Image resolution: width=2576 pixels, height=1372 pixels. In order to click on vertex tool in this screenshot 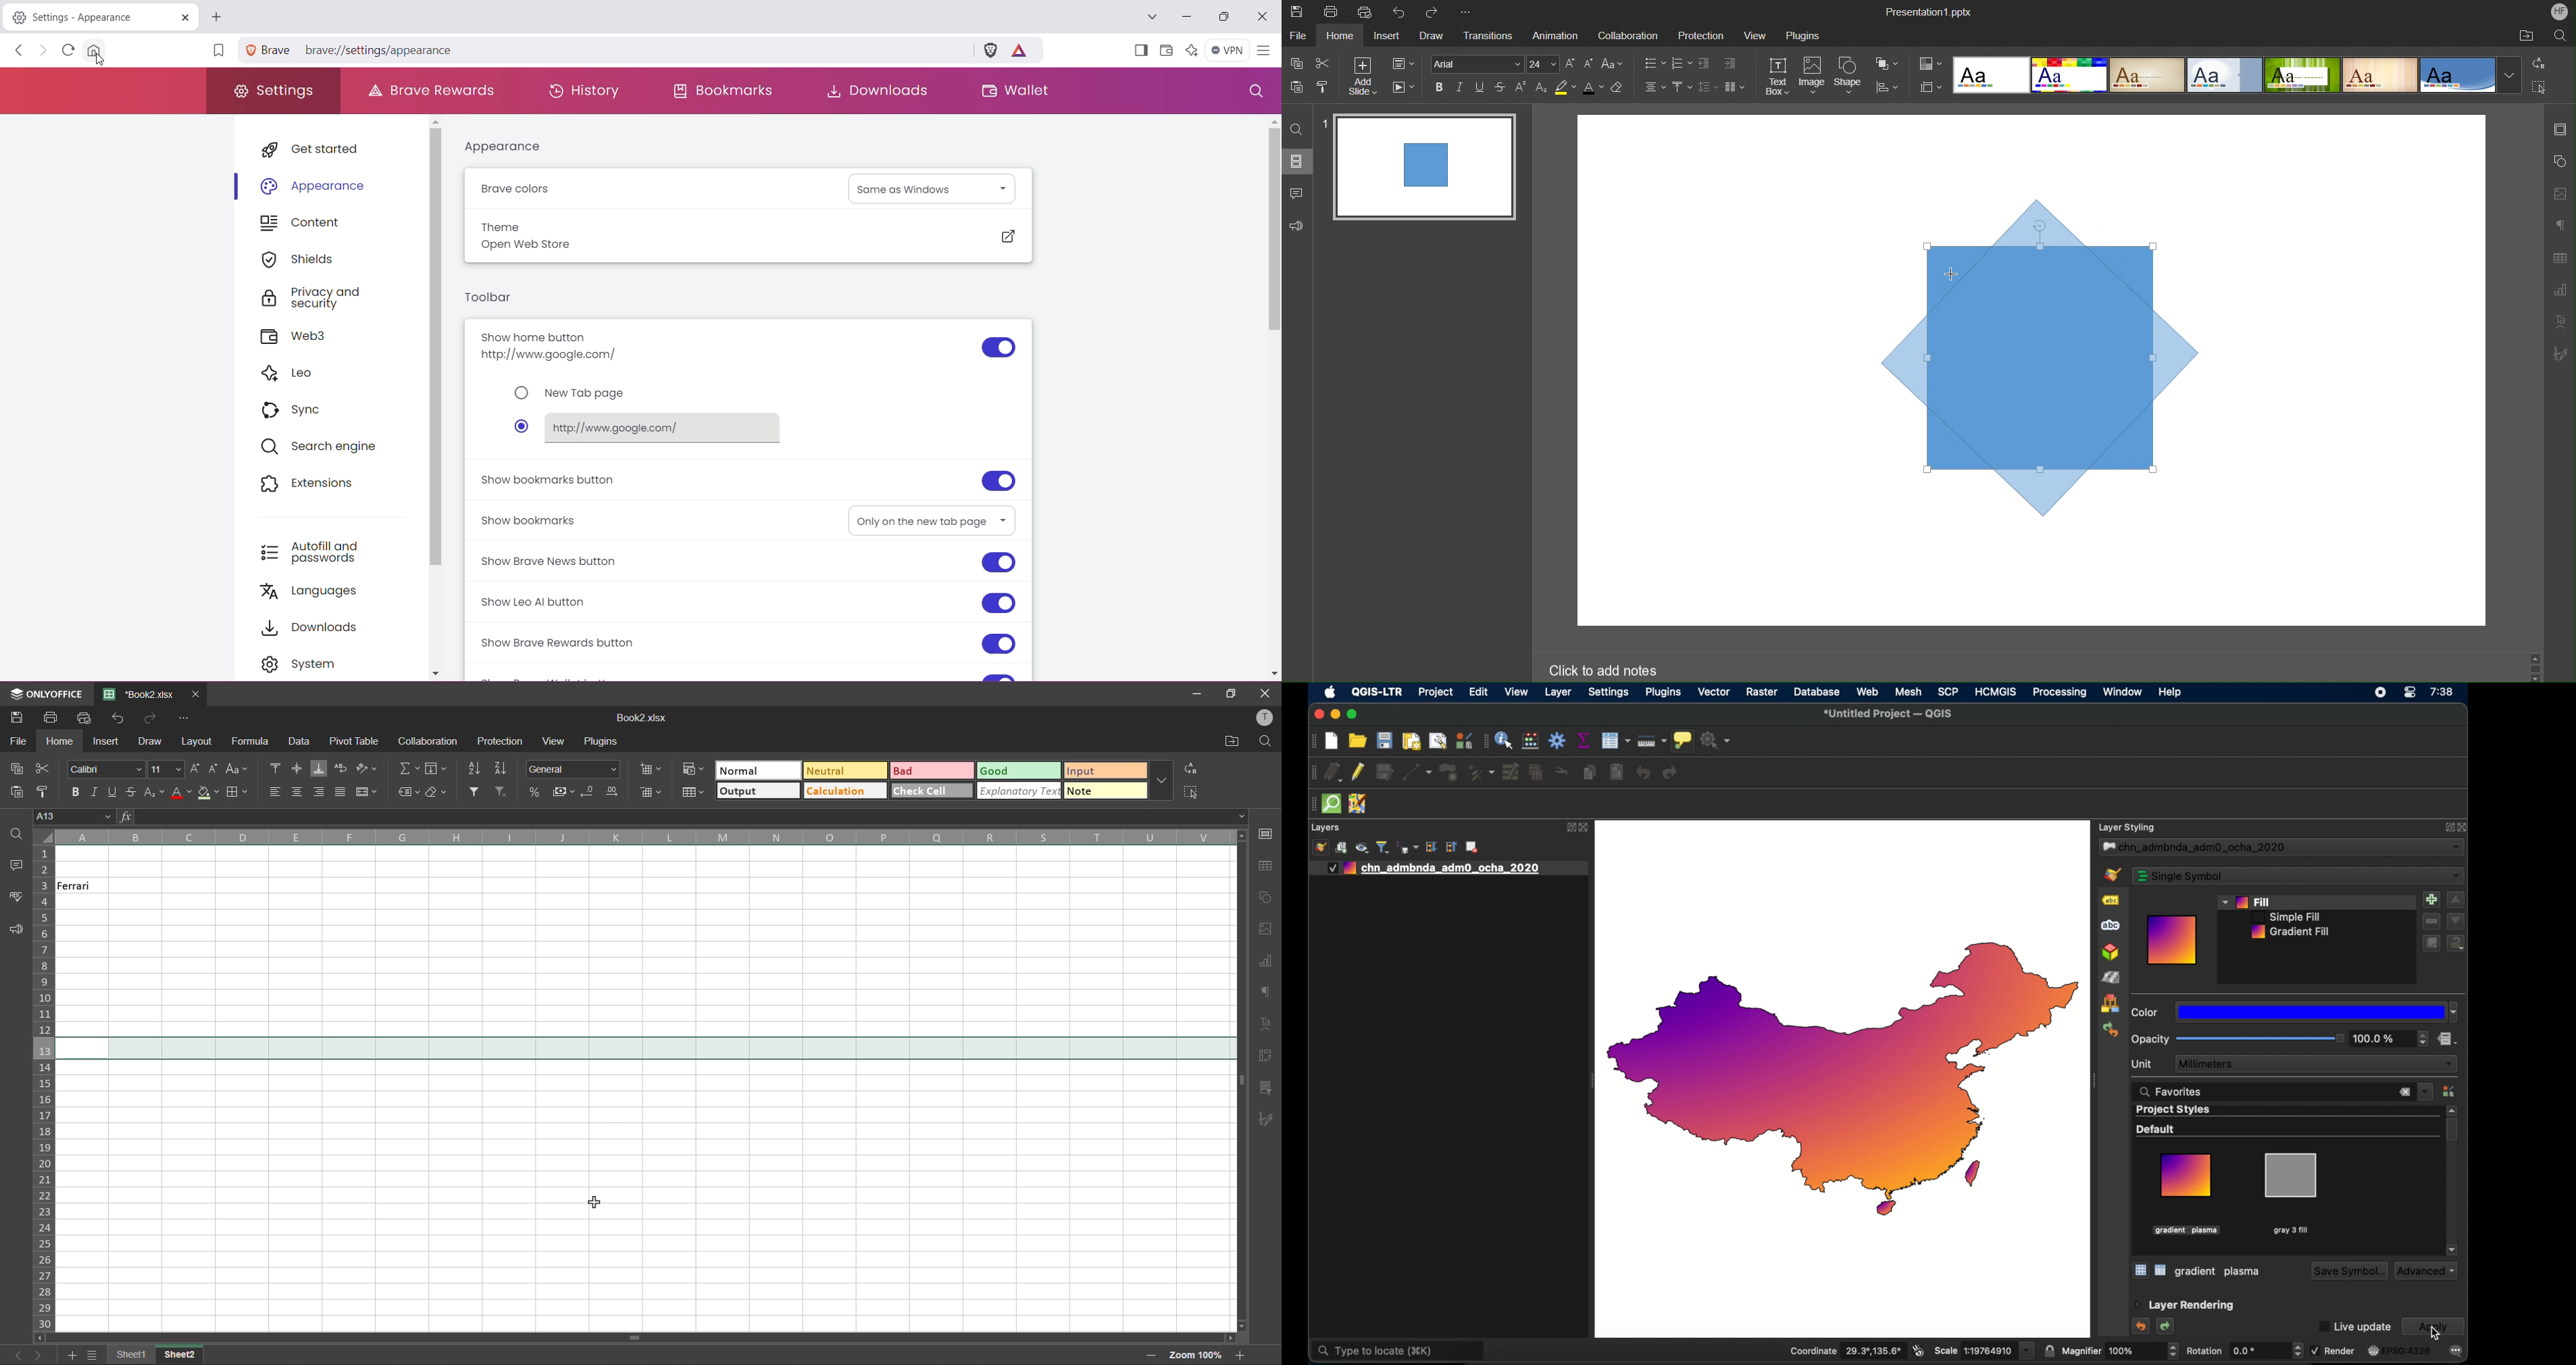, I will do `click(1481, 773)`.